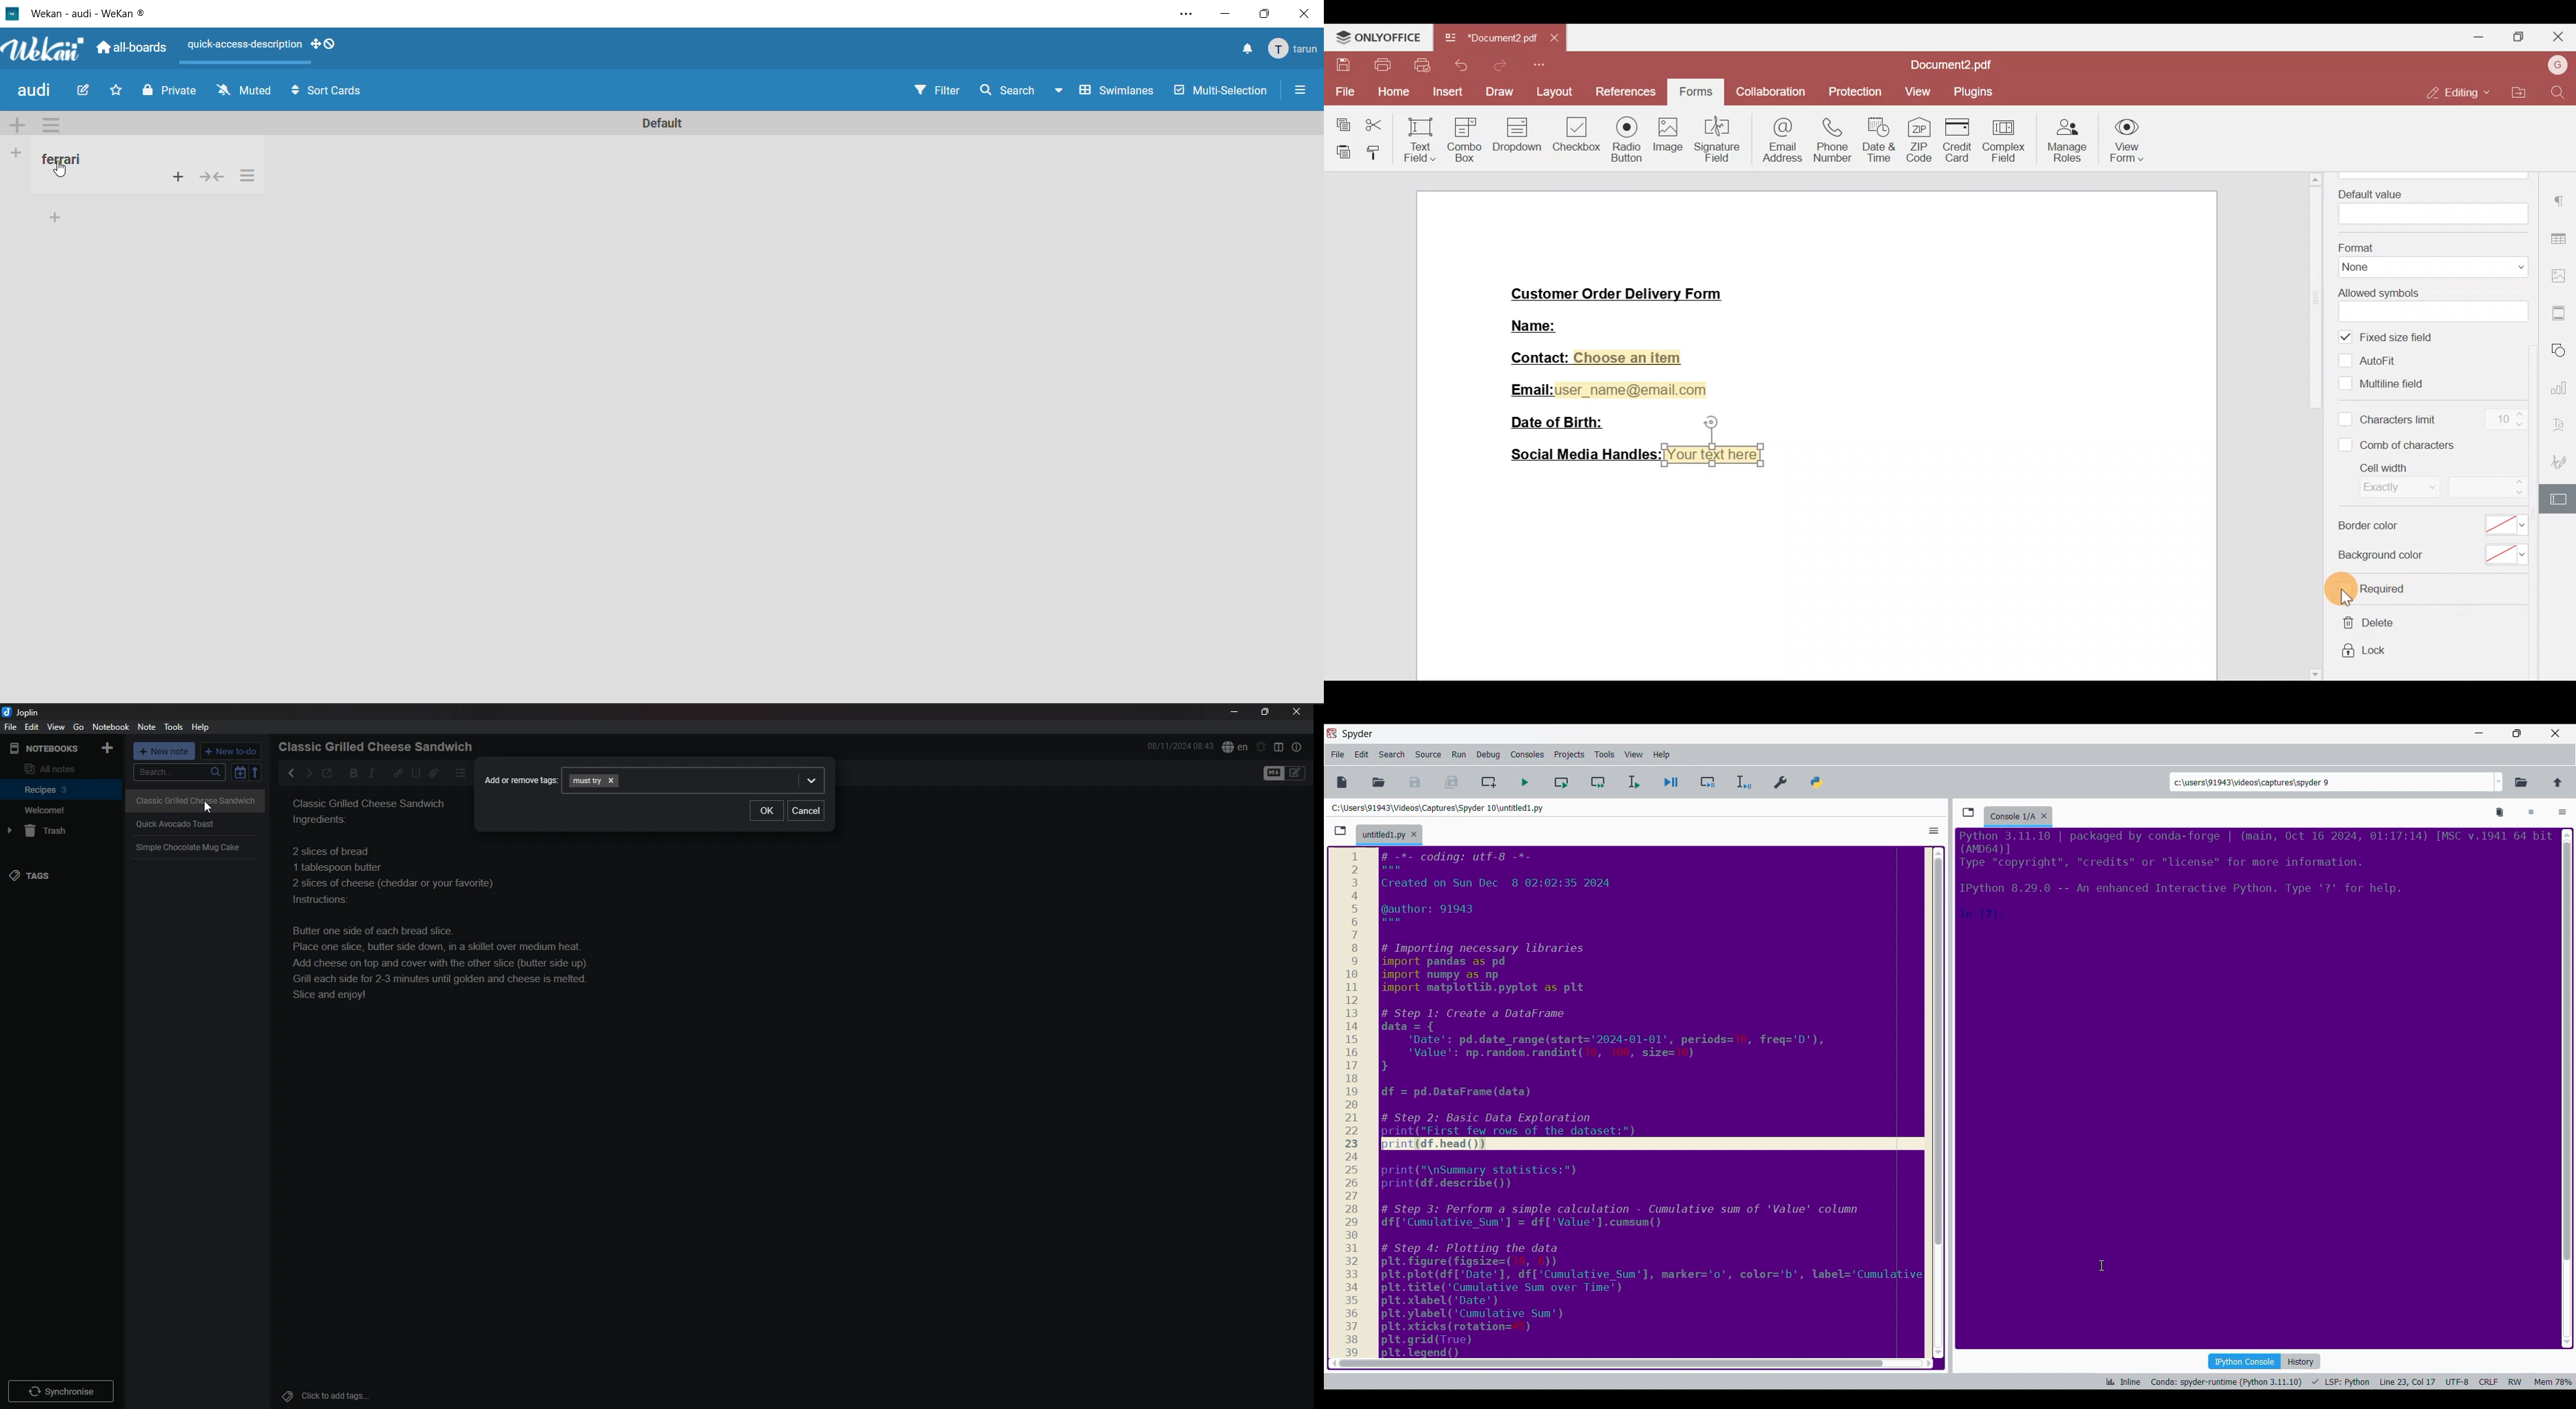  What do you see at coordinates (1575, 133) in the screenshot?
I see `Checkbox` at bounding box center [1575, 133].